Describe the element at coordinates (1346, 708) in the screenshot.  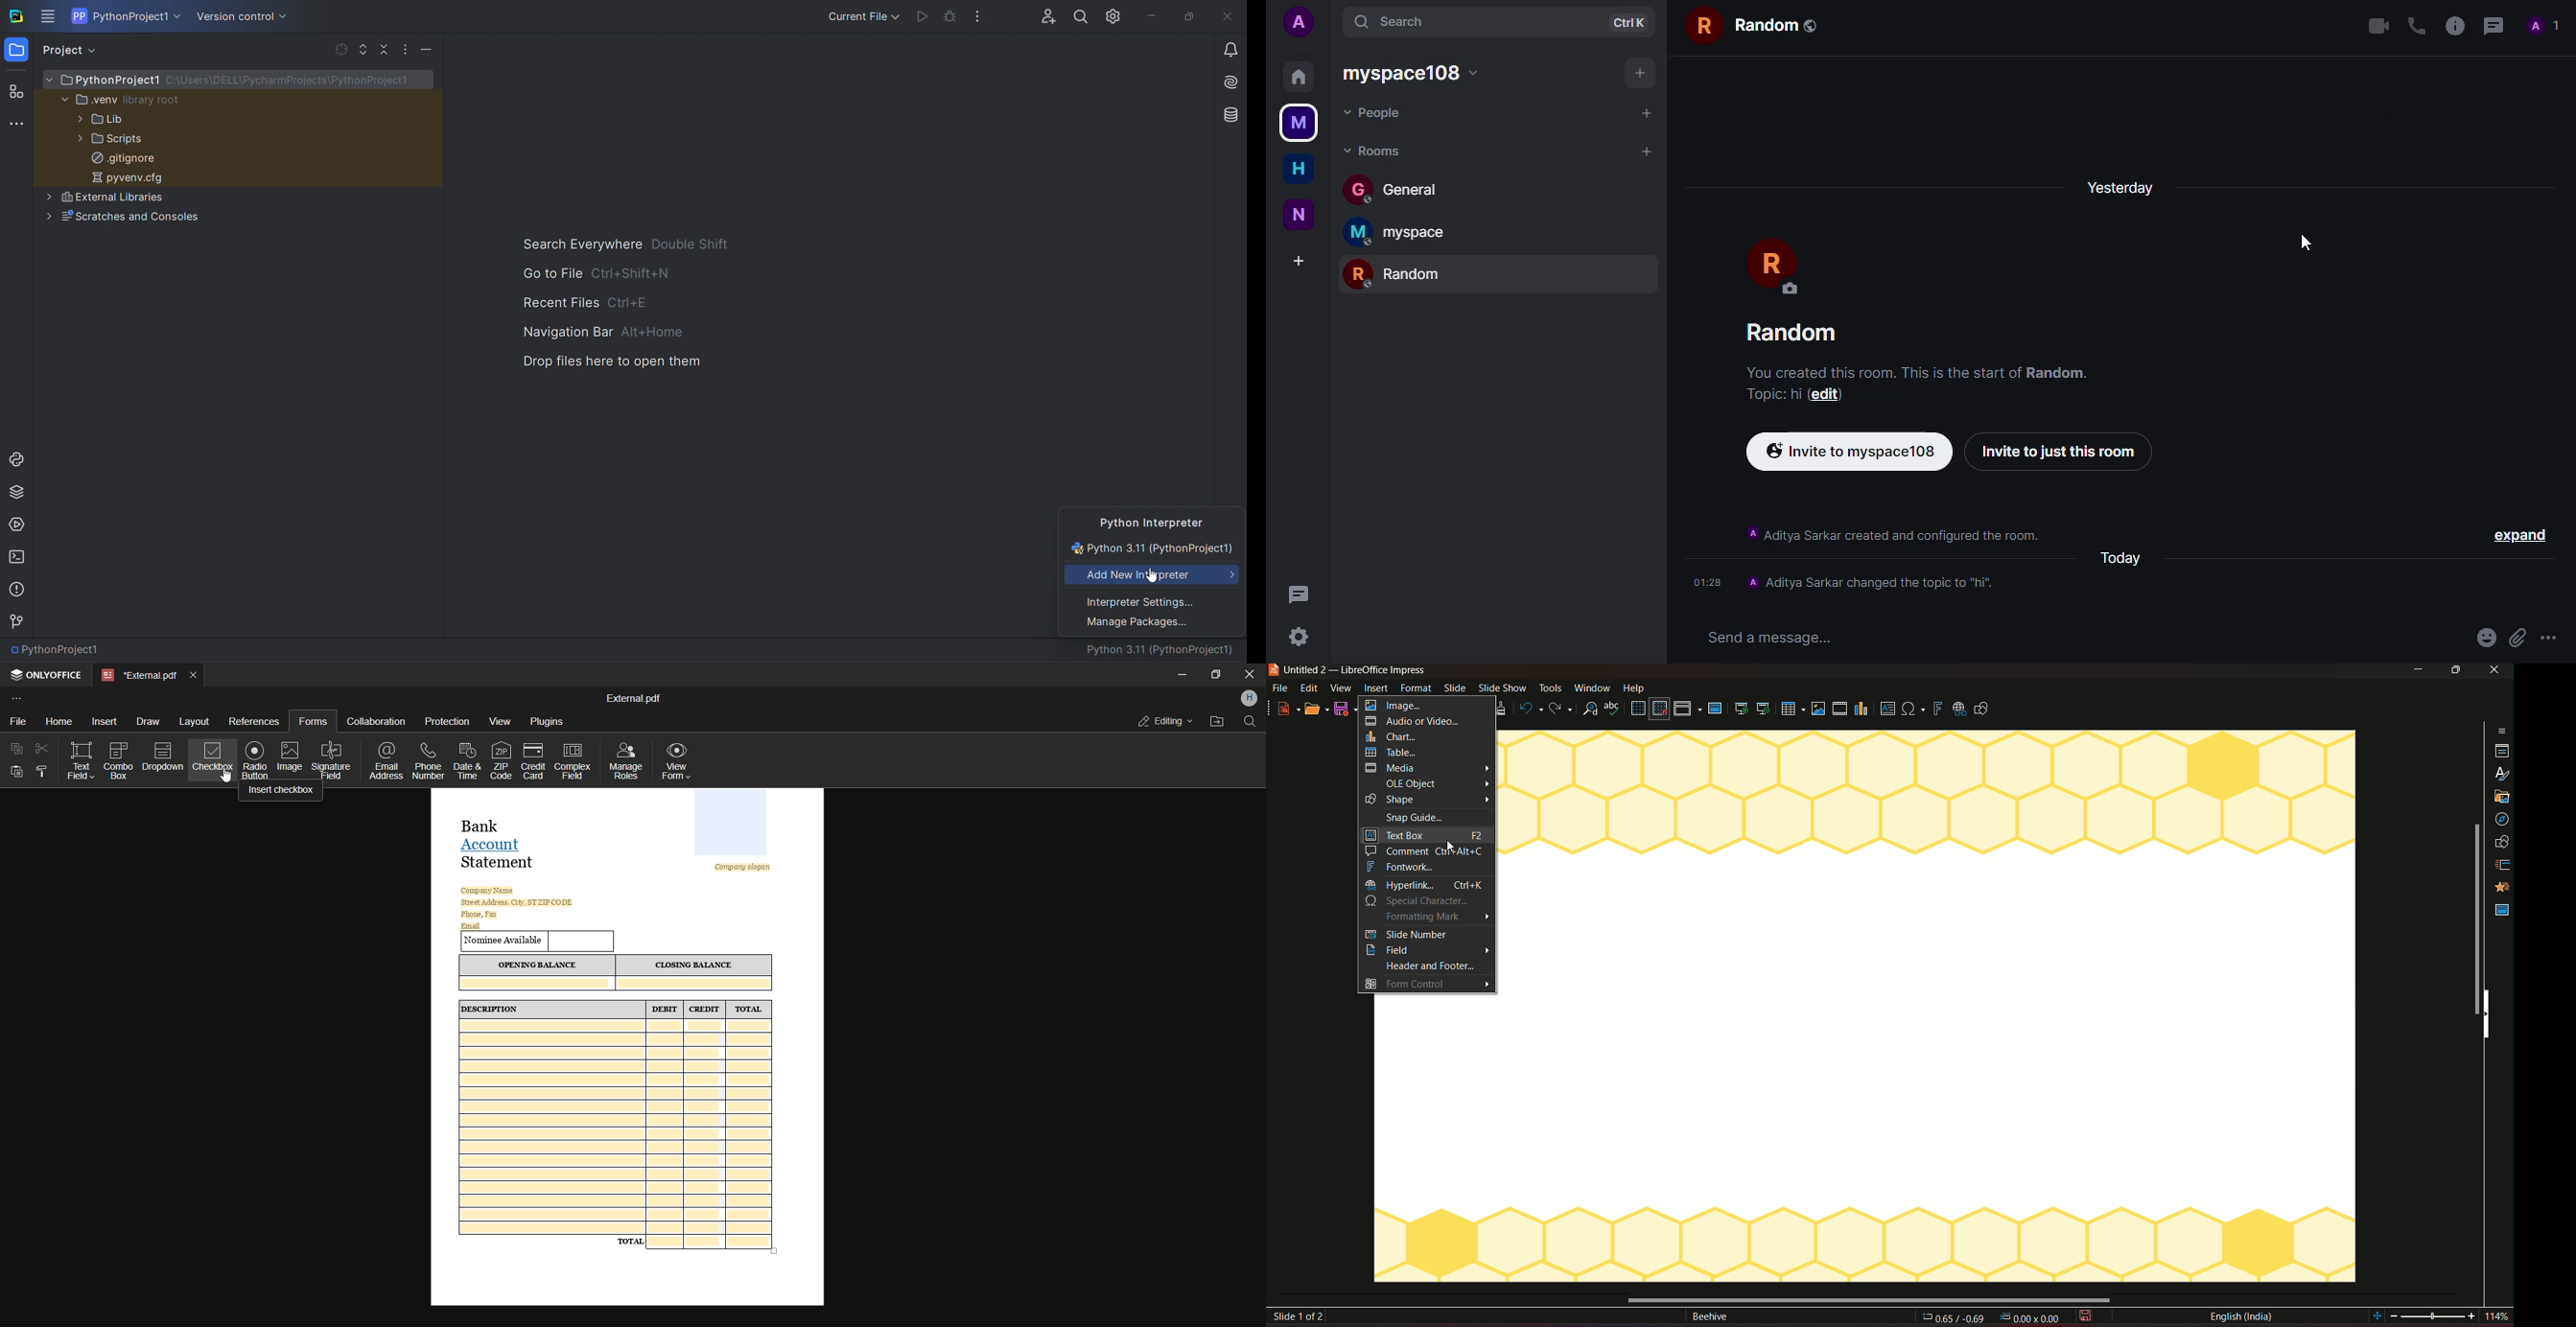
I see `save` at that location.